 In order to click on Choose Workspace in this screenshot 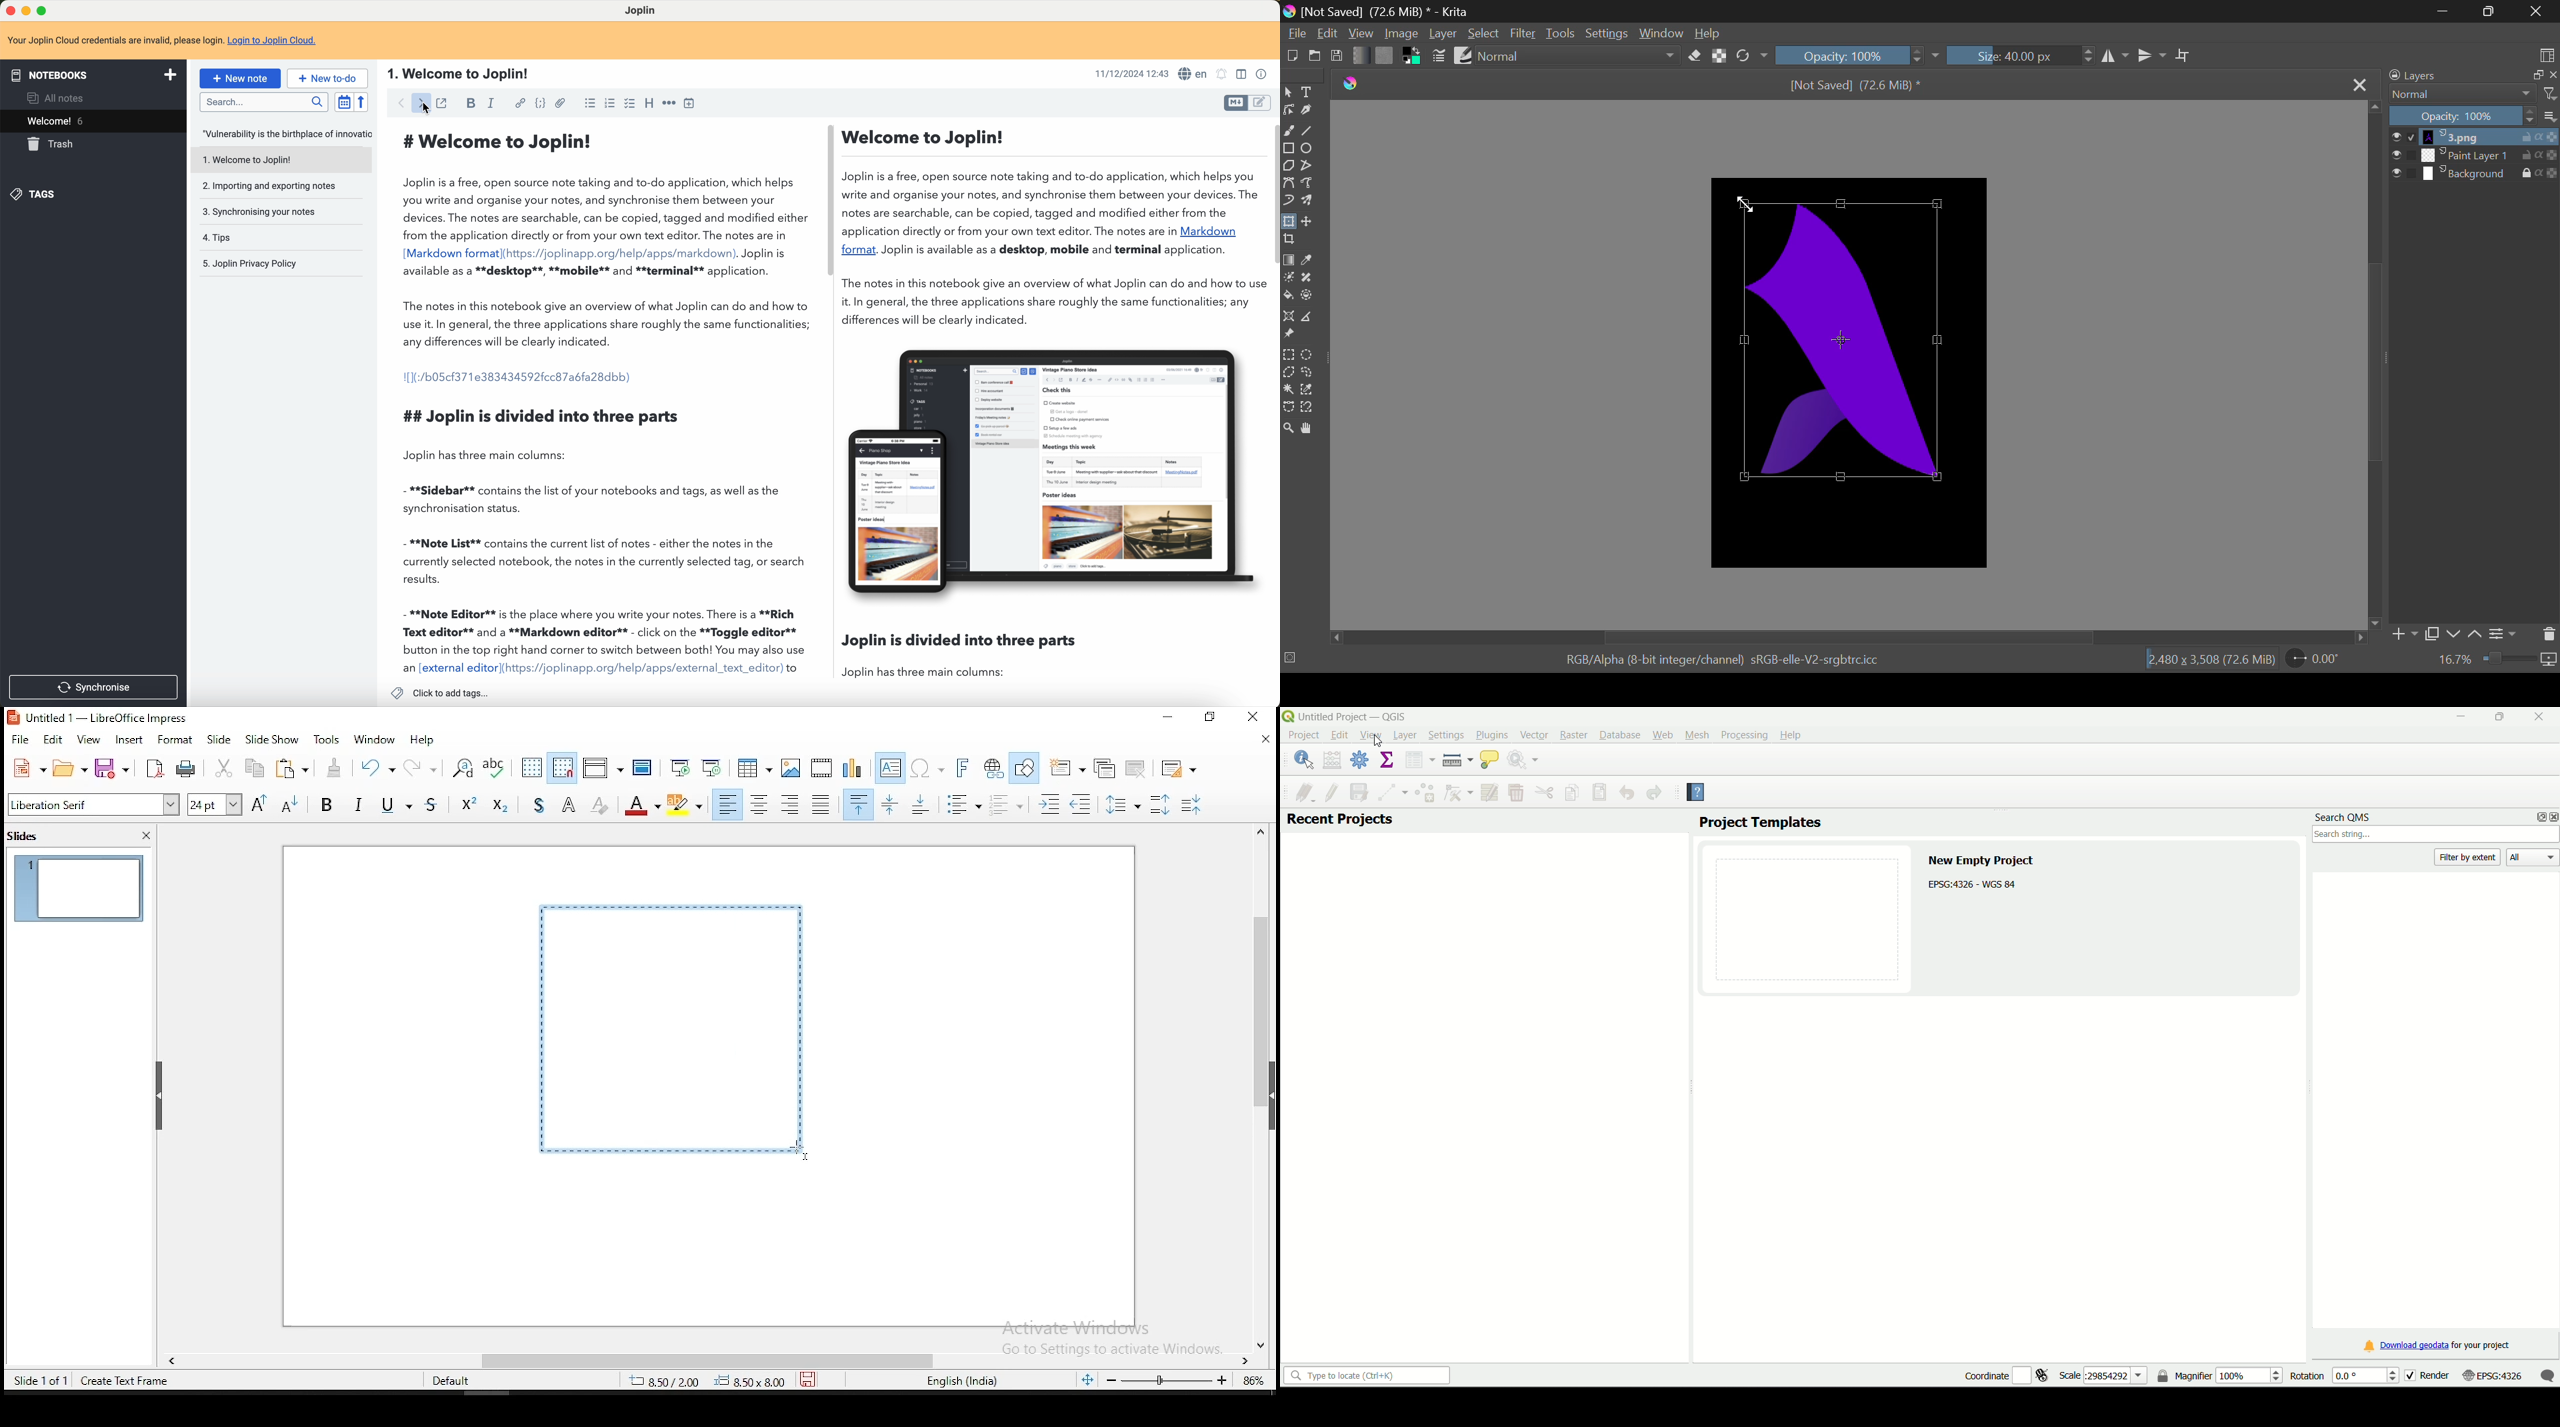, I will do `click(2547, 55)`.